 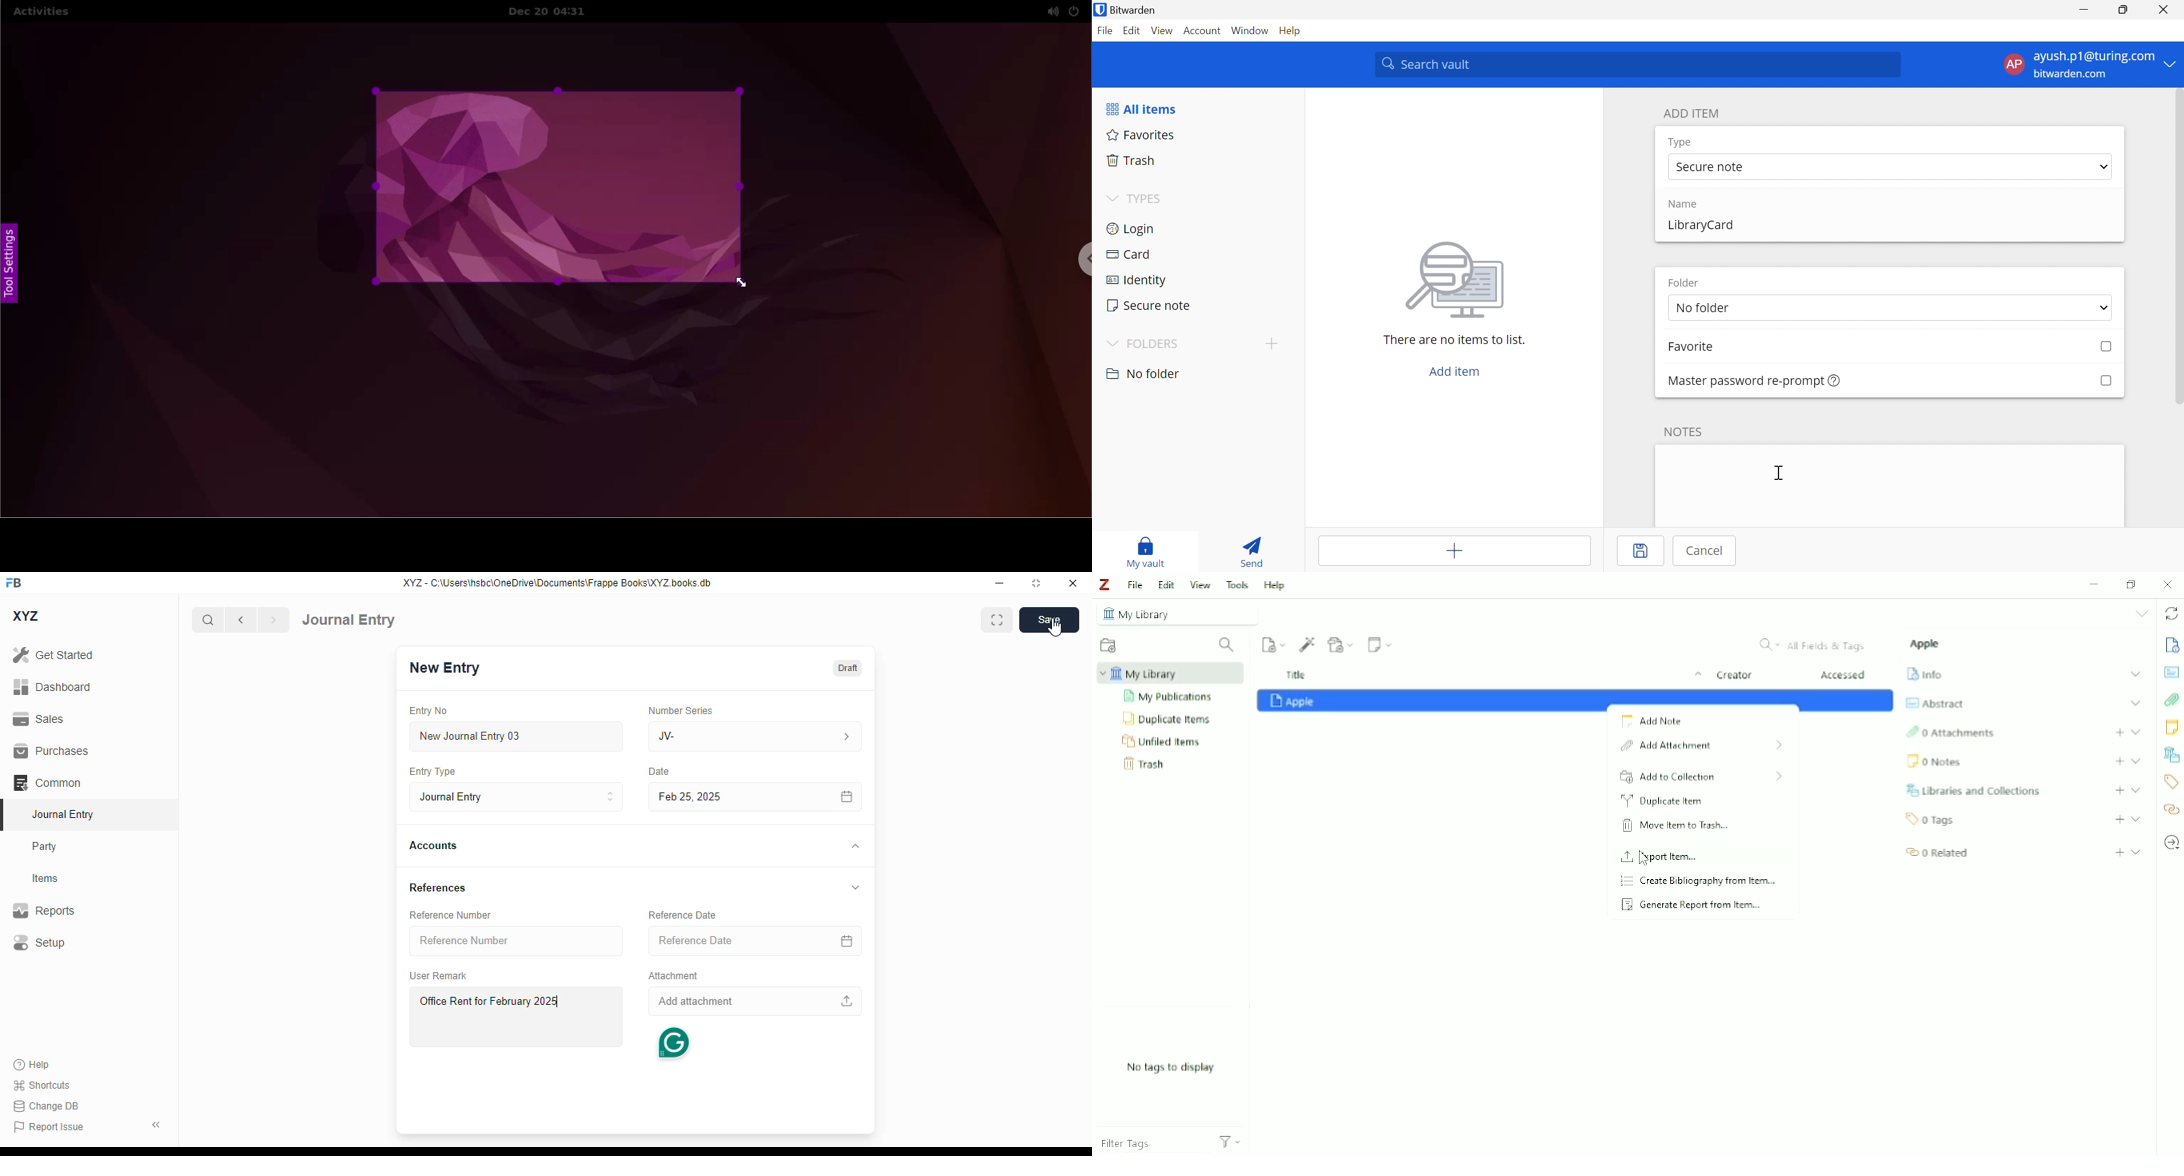 I want to click on Expand section, so click(x=2136, y=790).